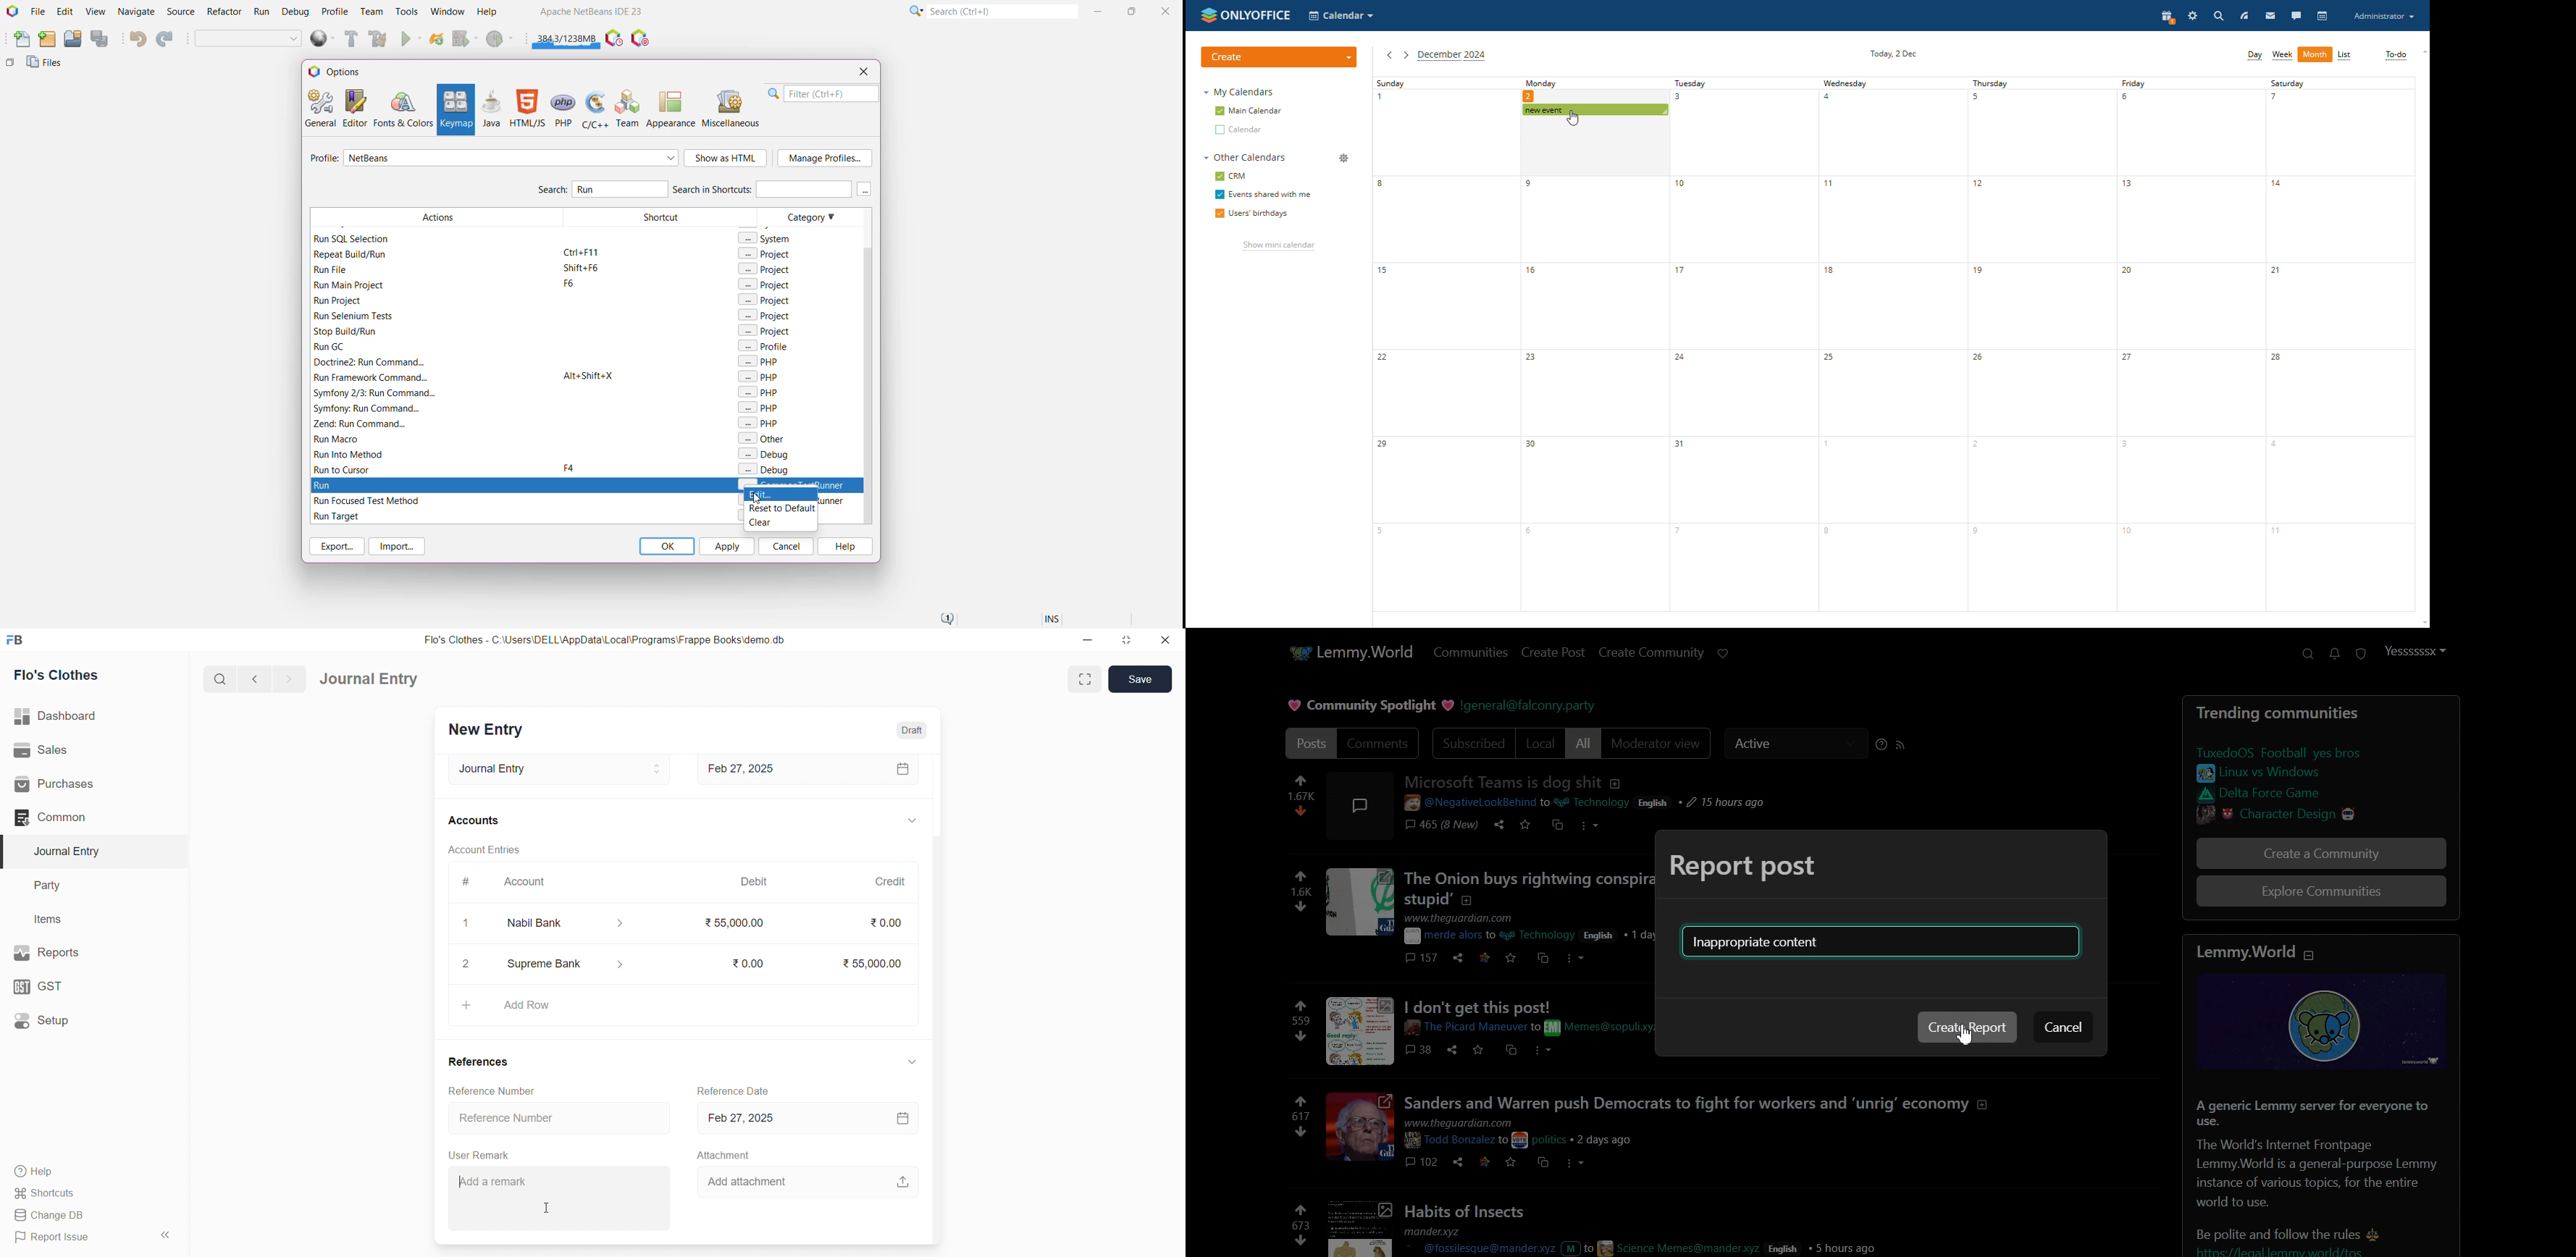 The image size is (2576, 1260). I want to click on Reference Number, so click(557, 1118).